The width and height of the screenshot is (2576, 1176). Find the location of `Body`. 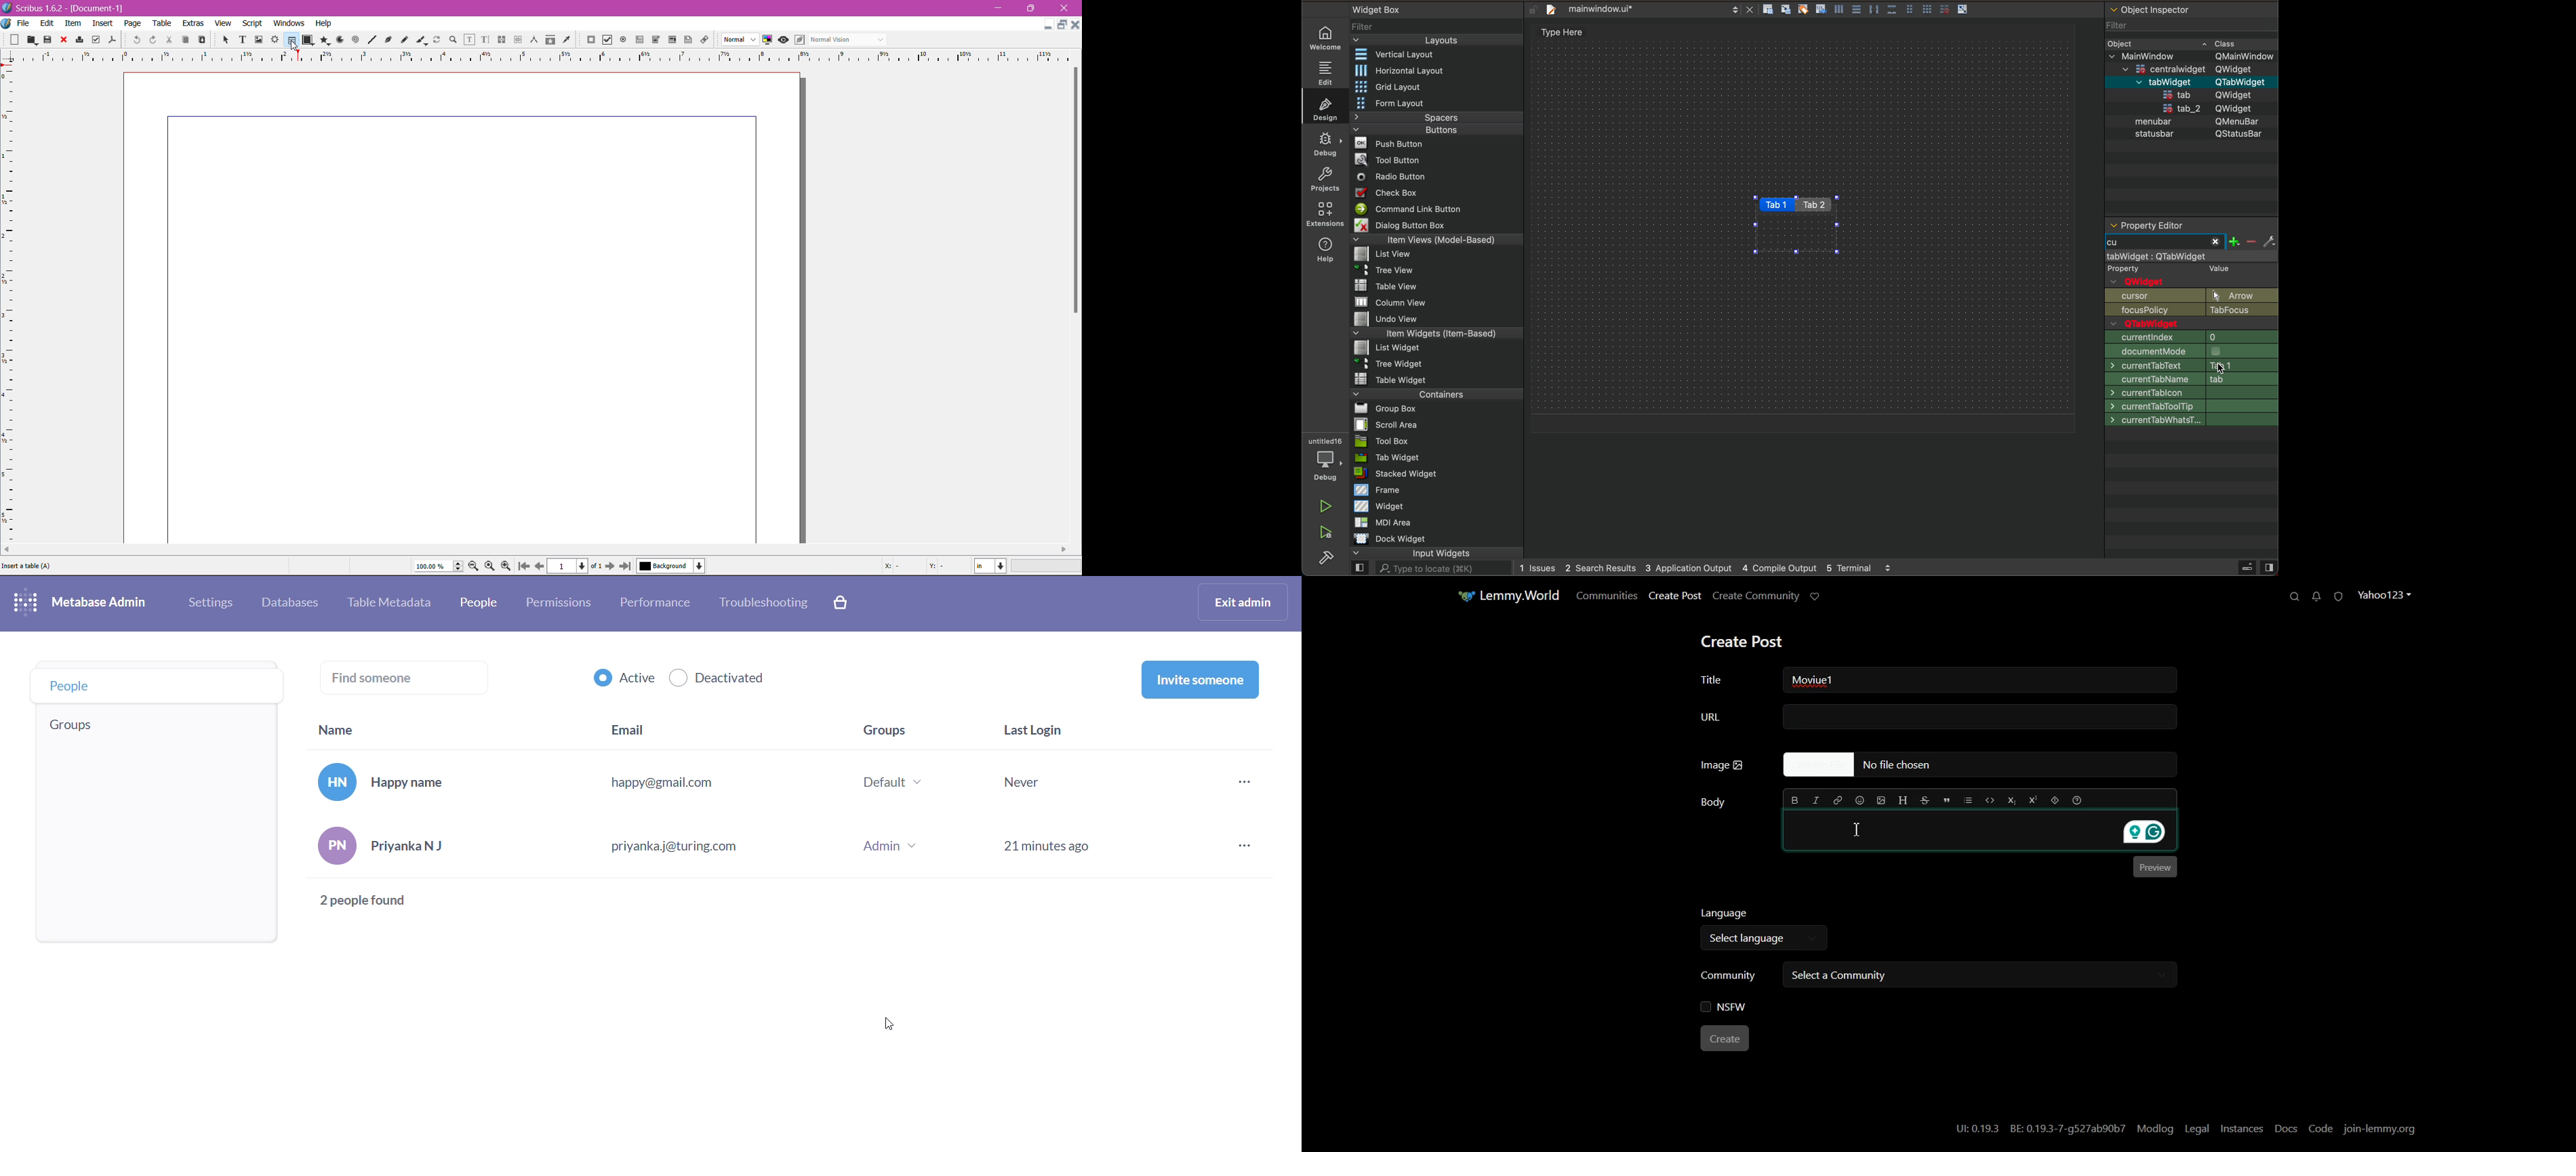

Body is located at coordinates (1713, 802).